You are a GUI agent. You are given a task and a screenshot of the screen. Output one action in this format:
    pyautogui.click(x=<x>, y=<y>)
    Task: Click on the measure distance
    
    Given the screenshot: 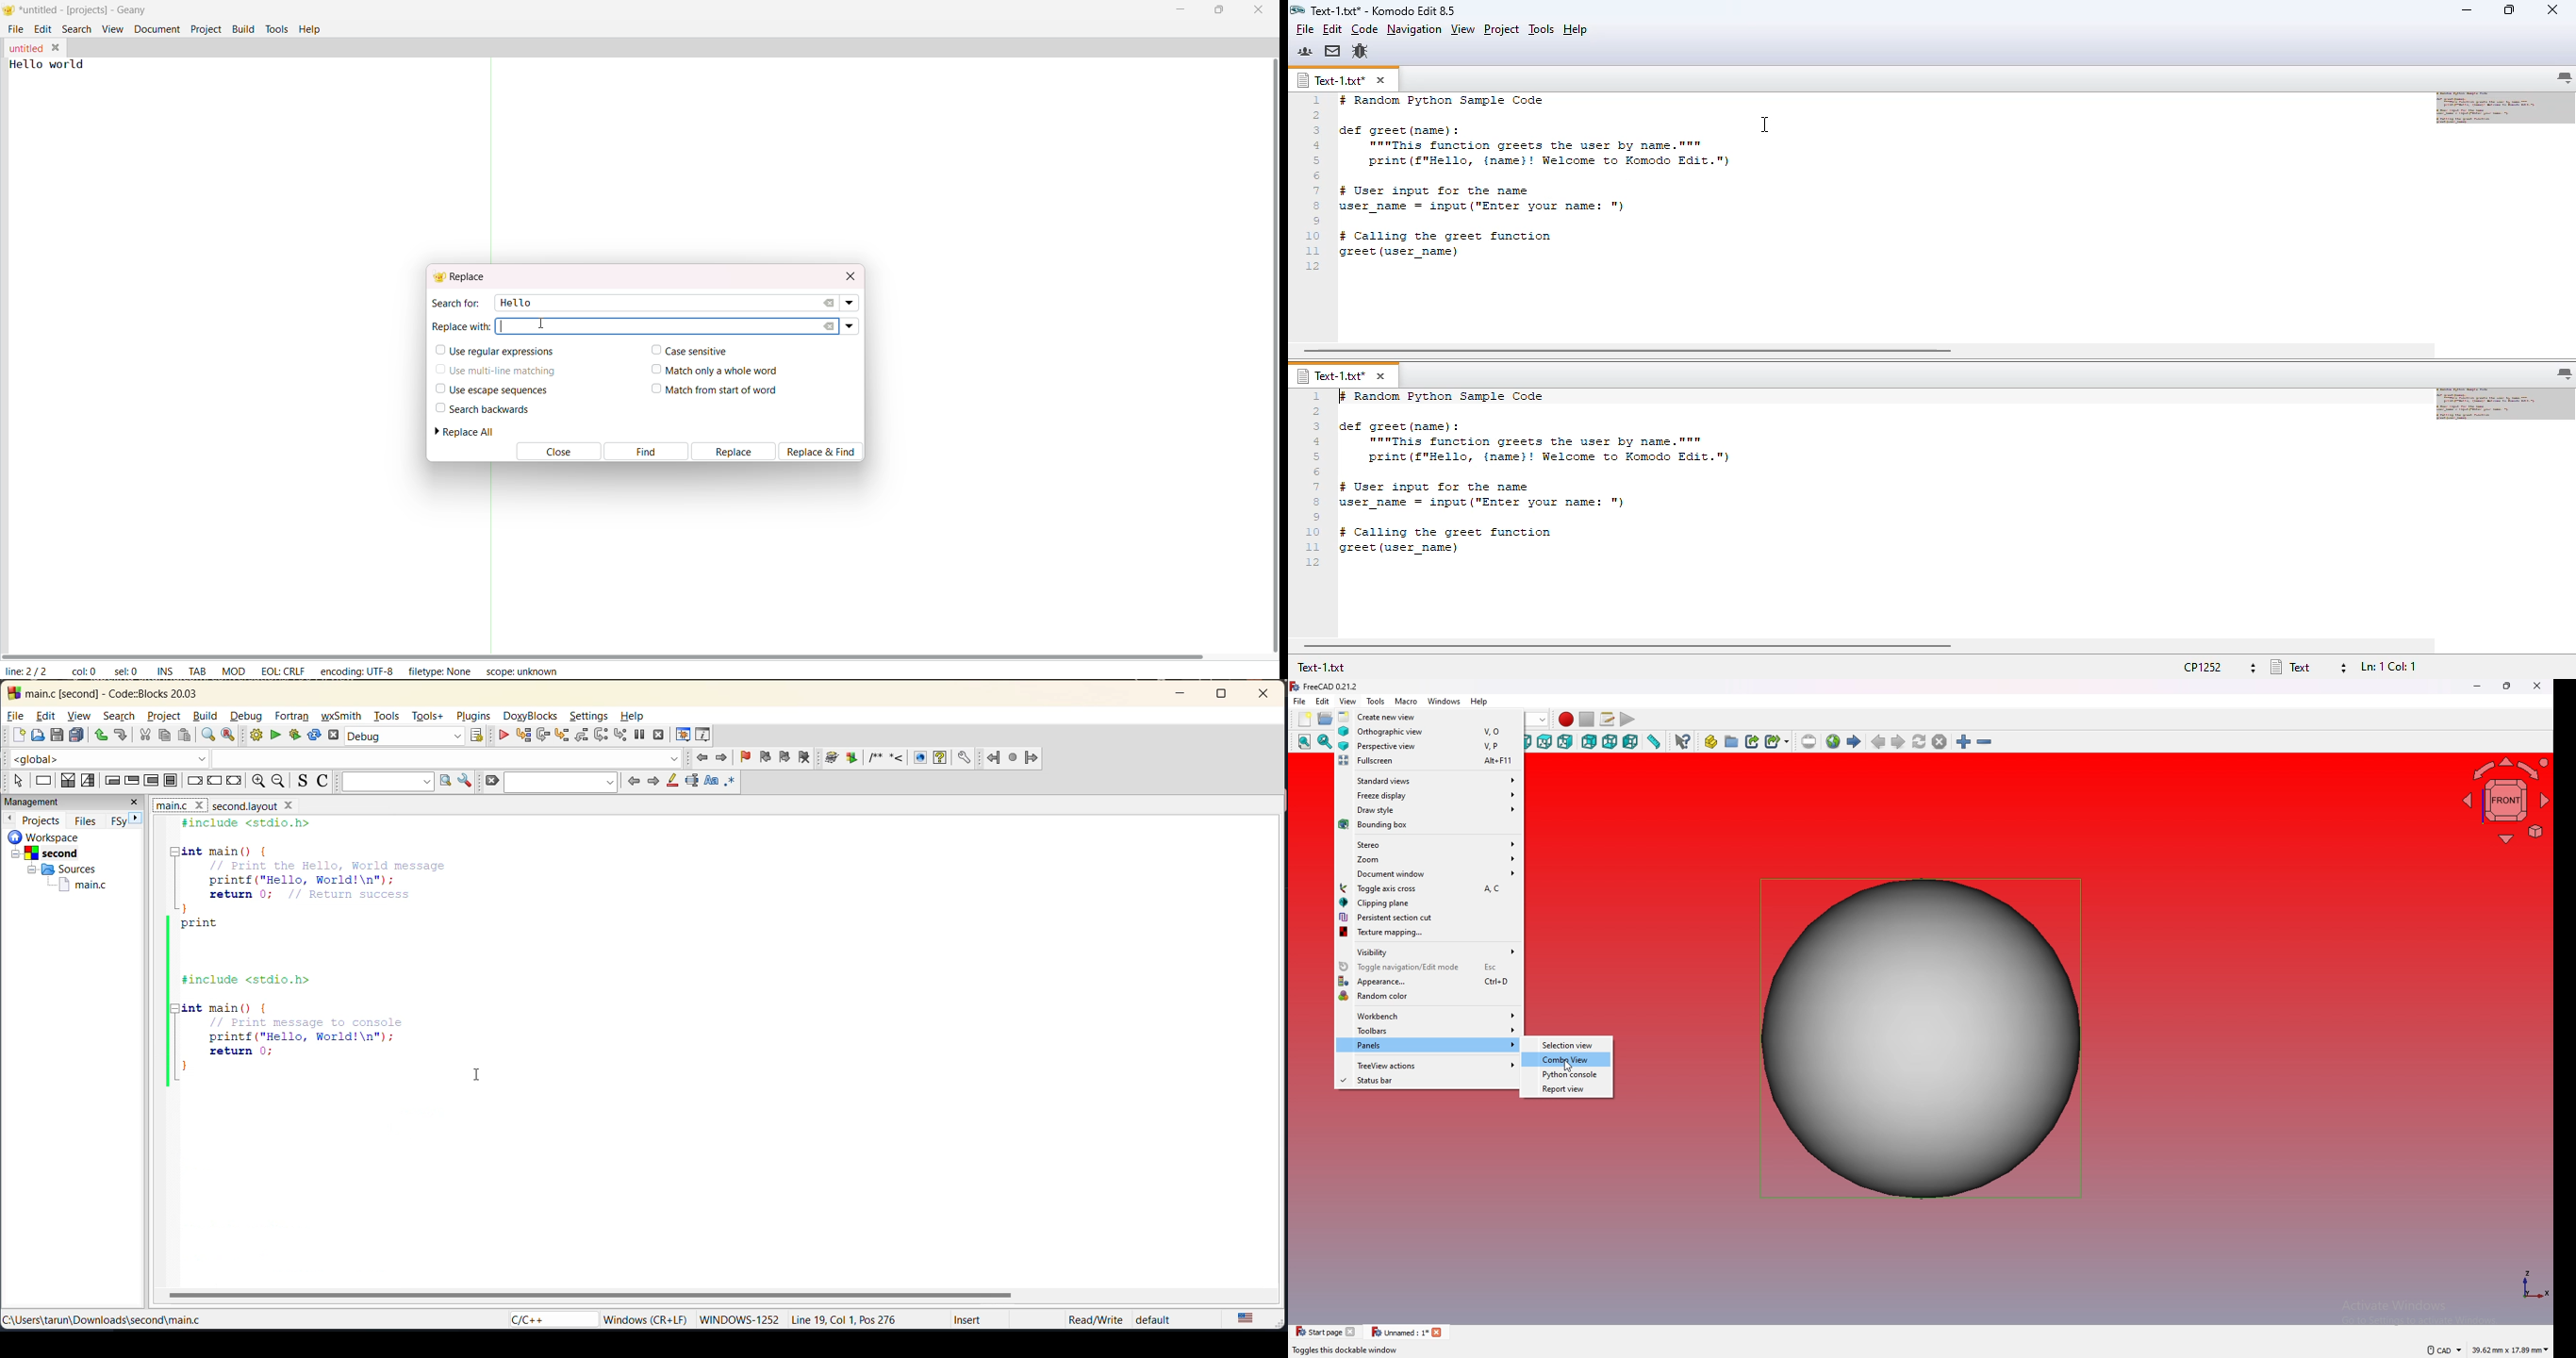 What is the action you would take?
    pyautogui.click(x=1655, y=741)
    